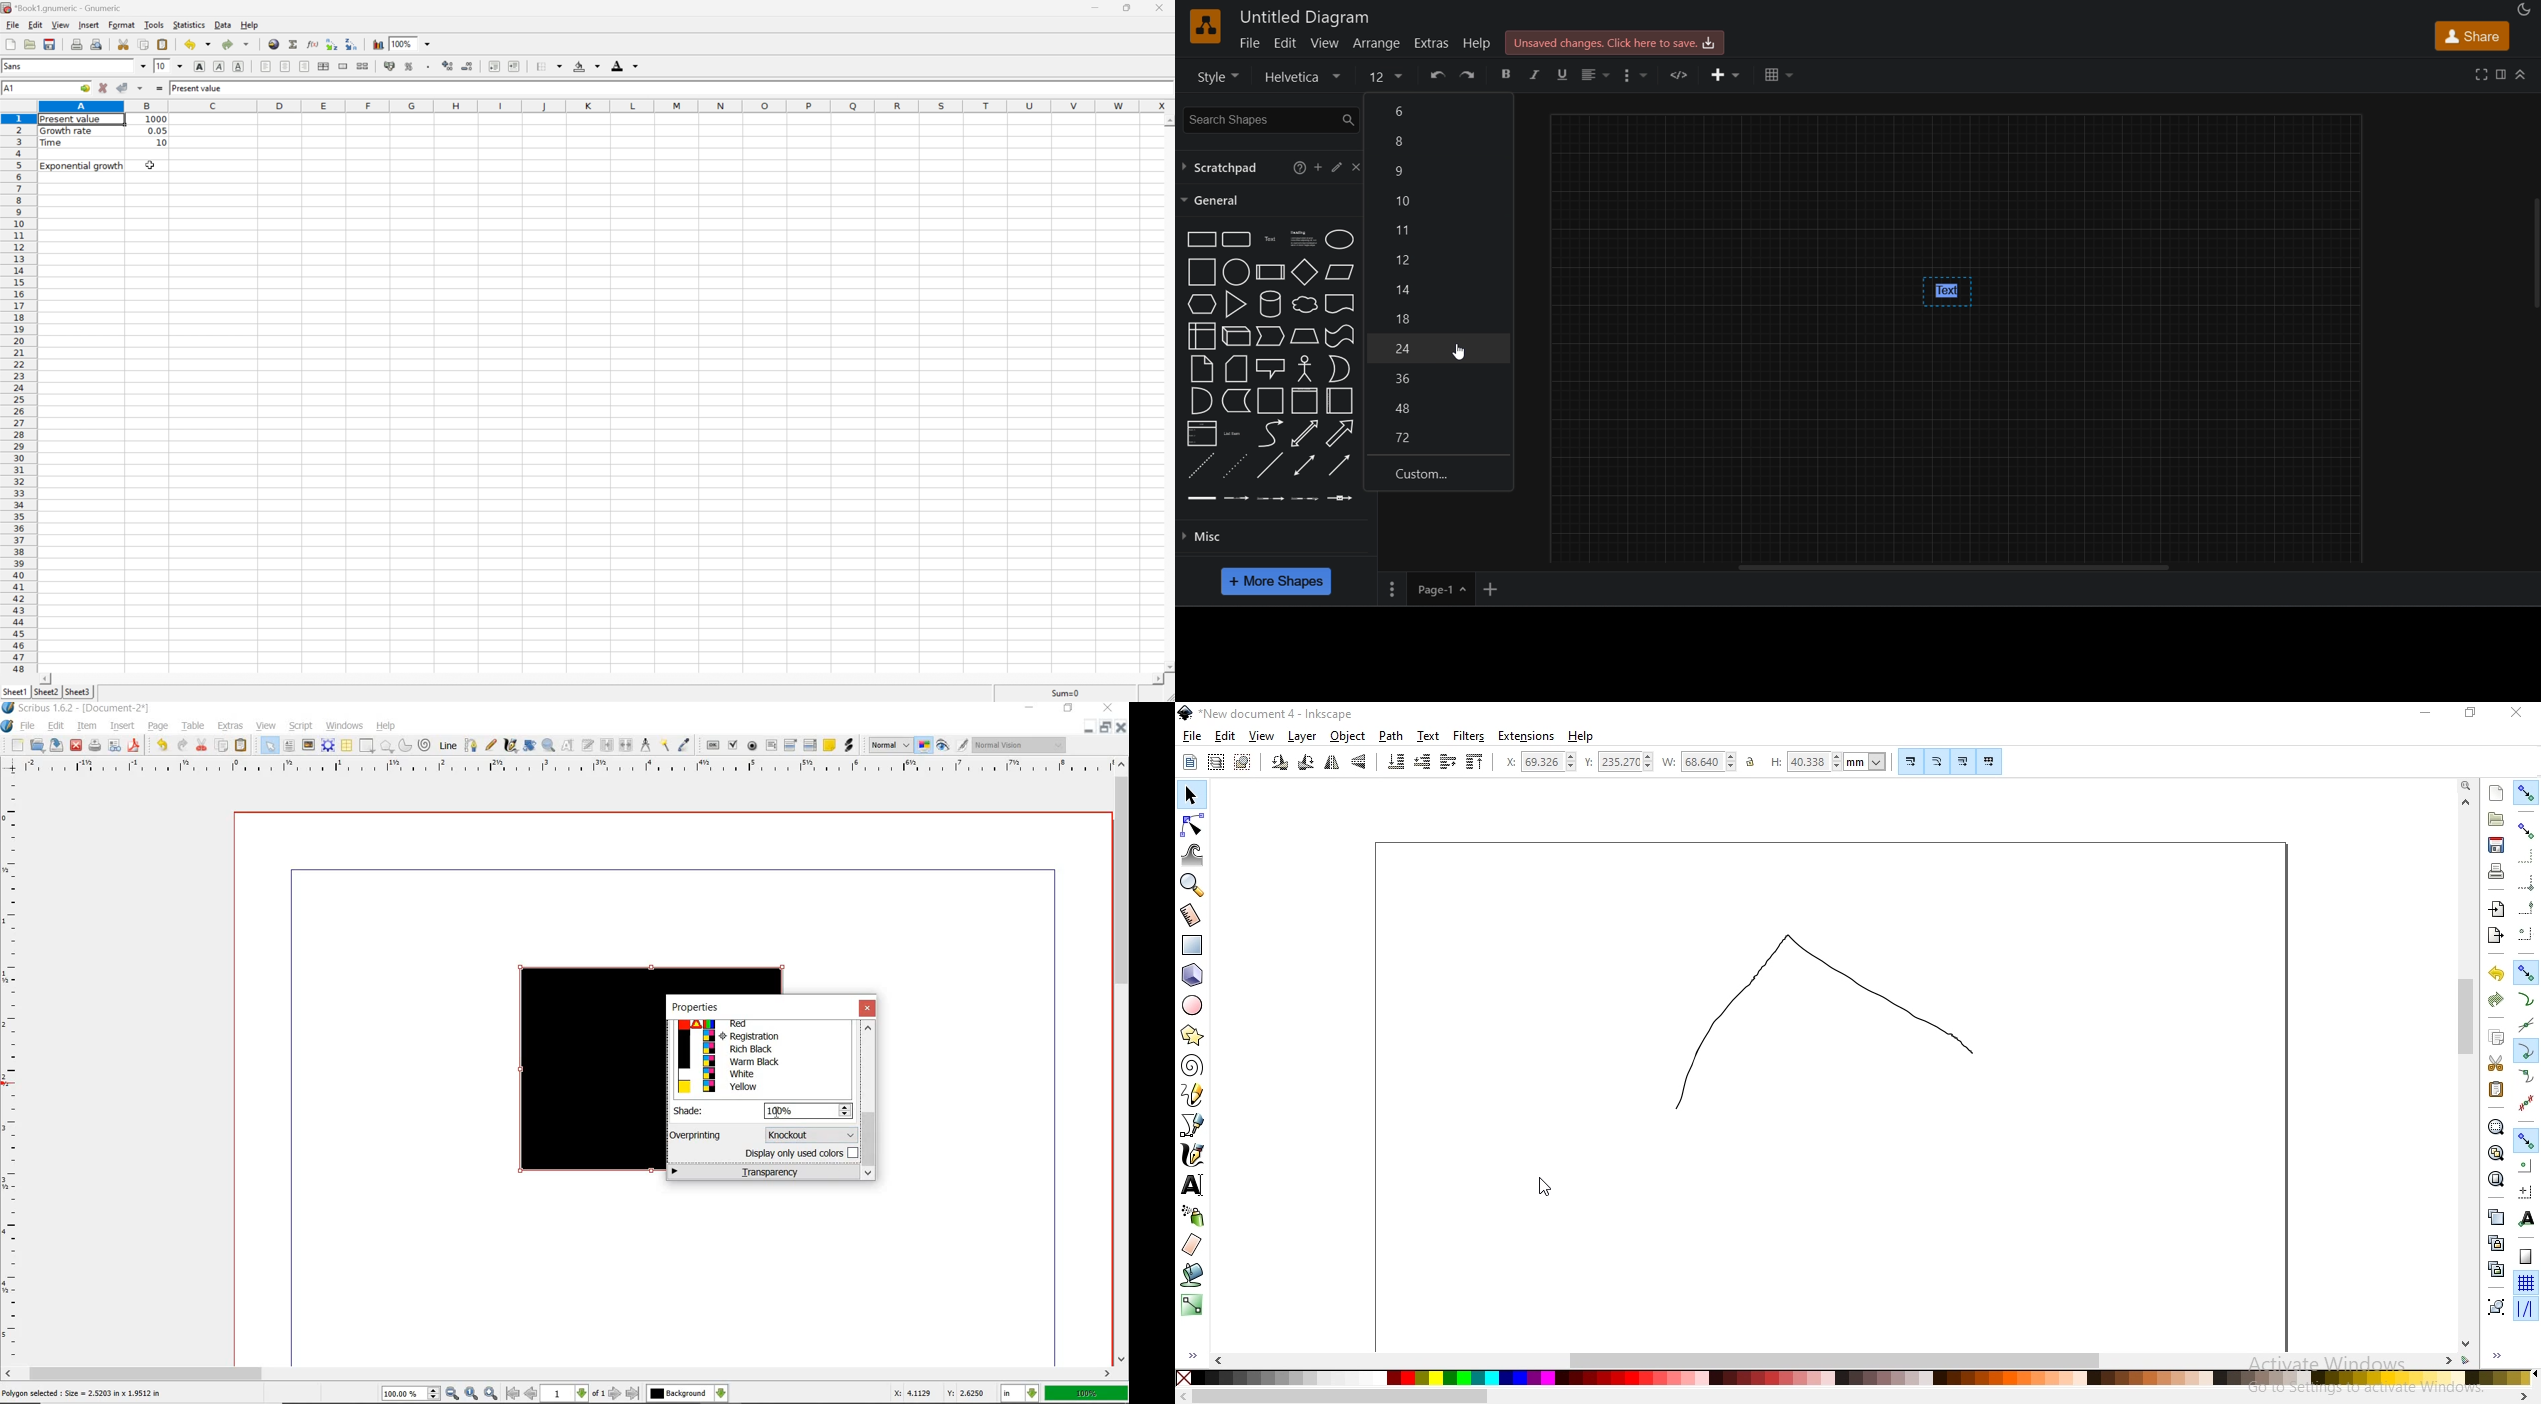 This screenshot has width=2548, height=1428. Describe the element at coordinates (1990, 761) in the screenshot. I see `move patterns along with objects` at that location.